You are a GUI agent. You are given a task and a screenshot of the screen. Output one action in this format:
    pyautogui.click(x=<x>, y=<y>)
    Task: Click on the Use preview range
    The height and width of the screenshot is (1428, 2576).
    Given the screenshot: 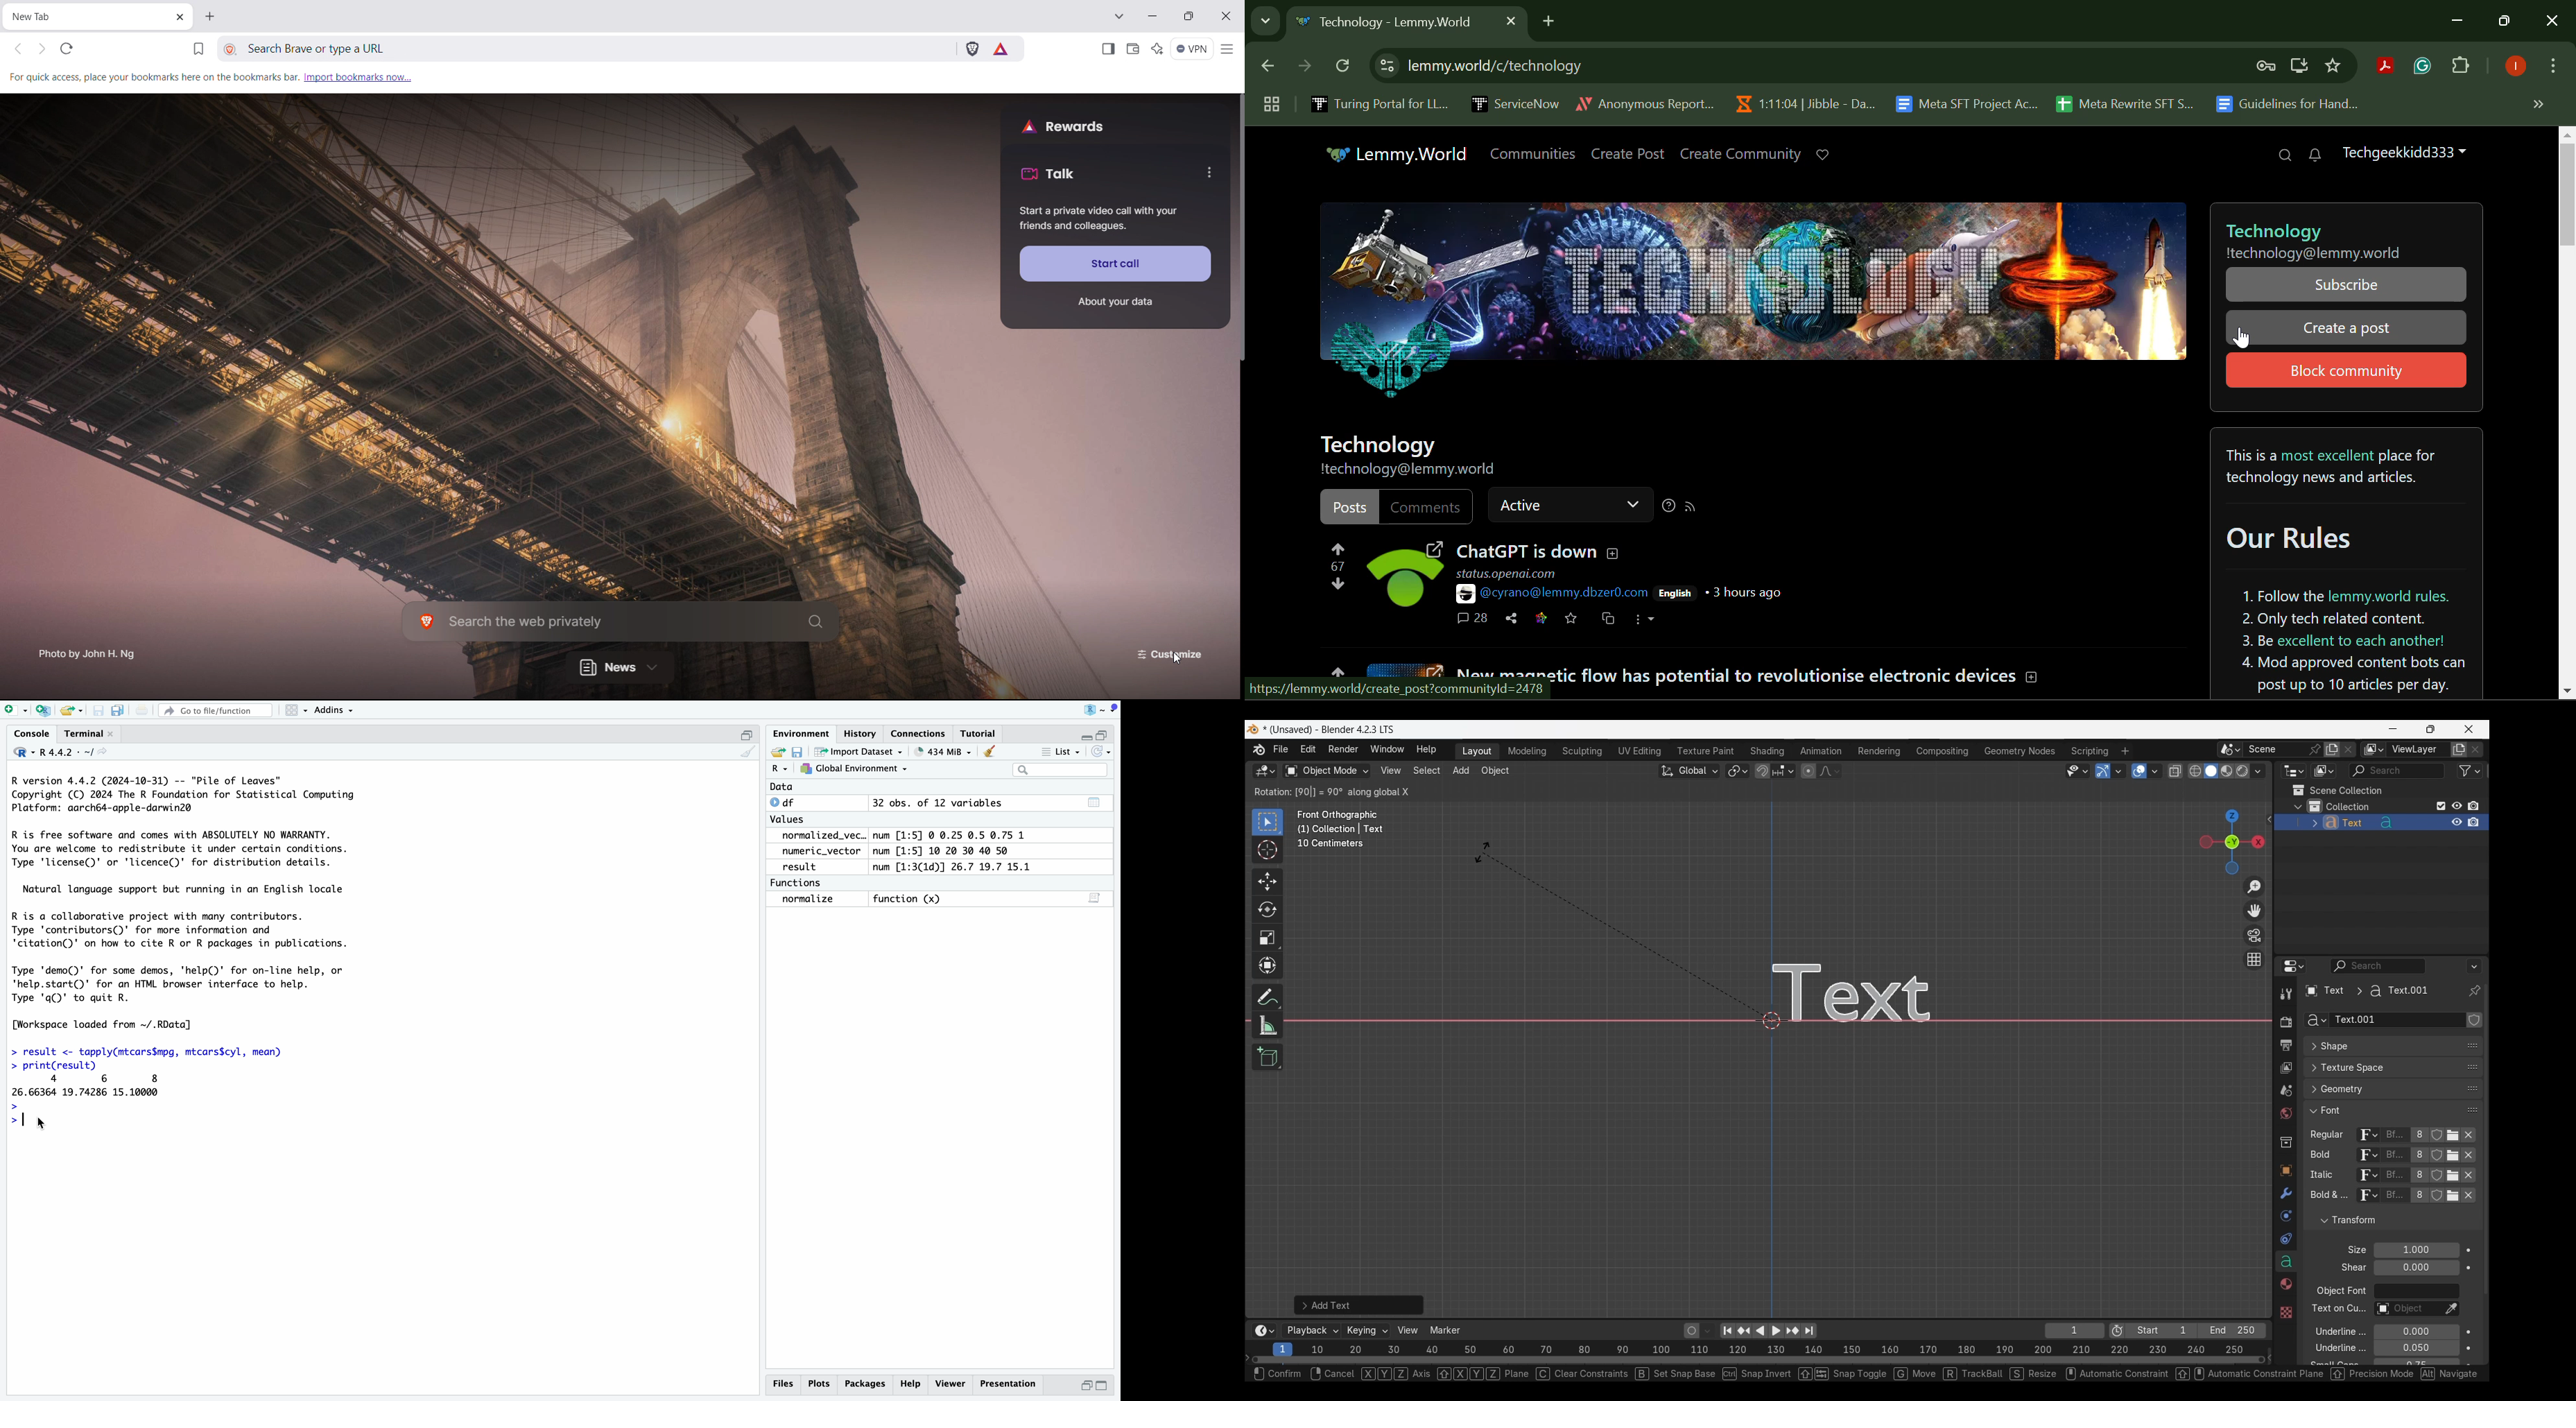 What is the action you would take?
    pyautogui.click(x=2117, y=1331)
    